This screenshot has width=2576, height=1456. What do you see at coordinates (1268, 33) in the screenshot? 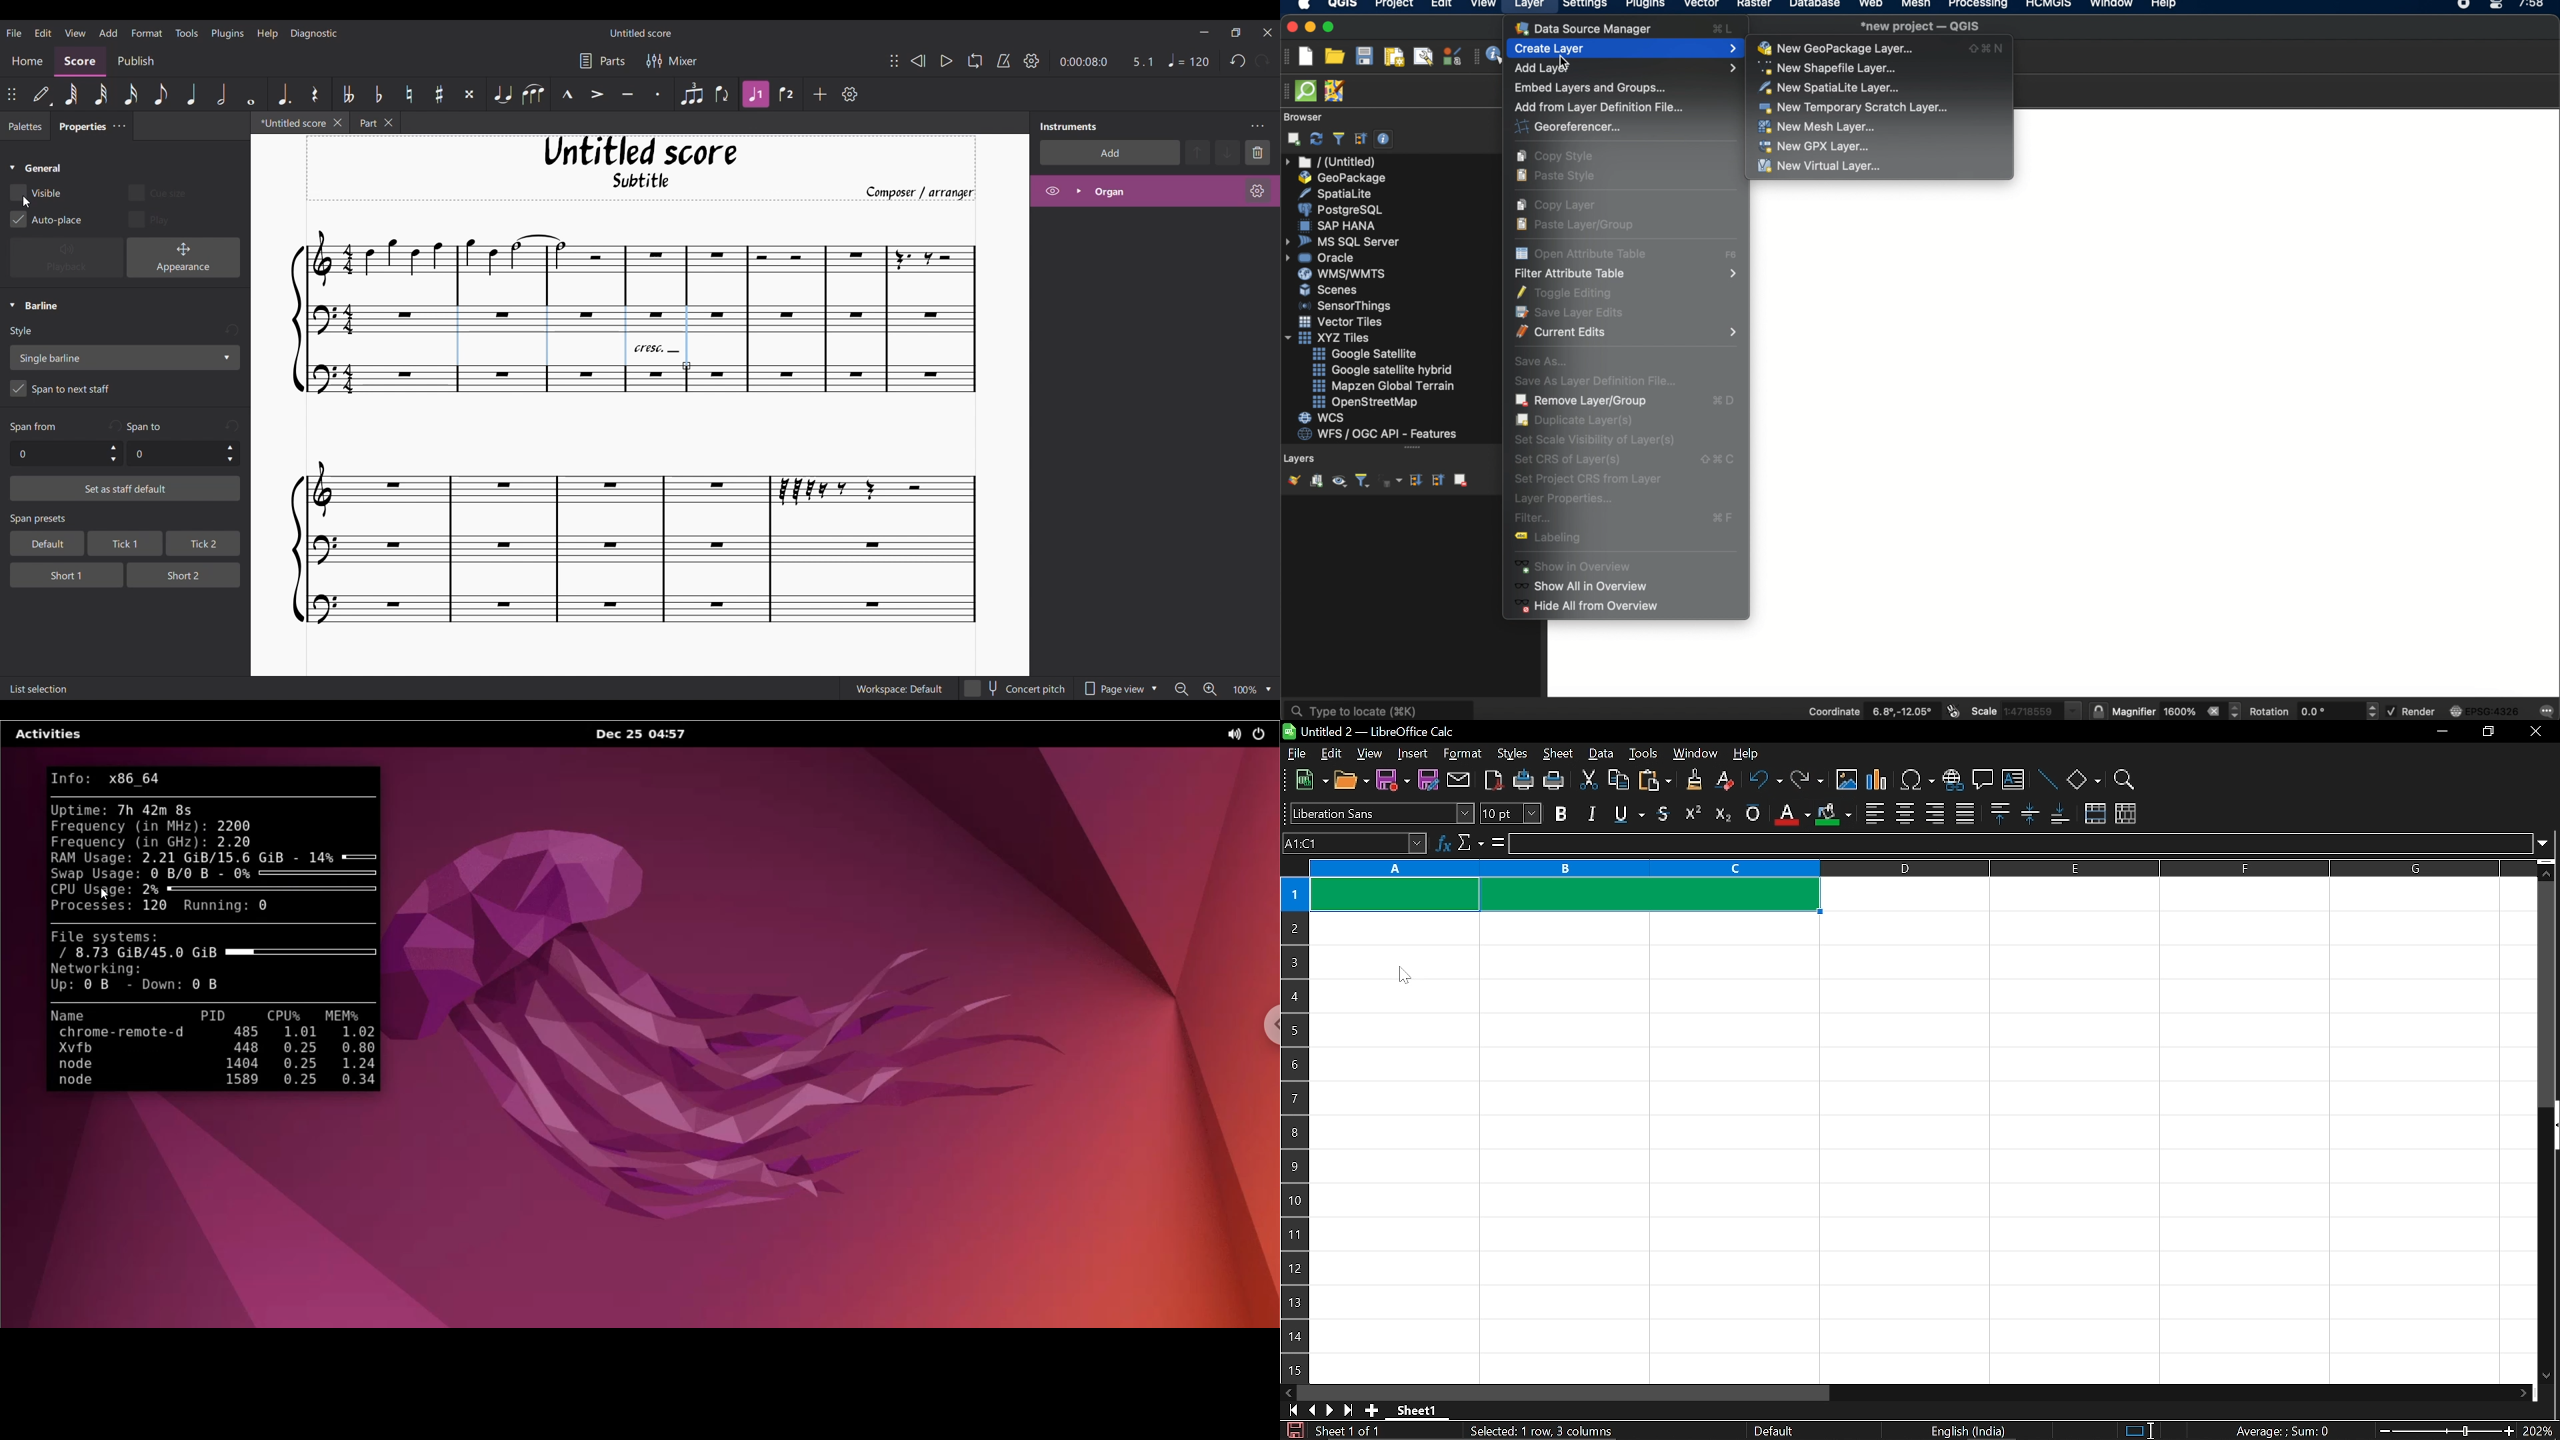
I see `Close interface` at bounding box center [1268, 33].